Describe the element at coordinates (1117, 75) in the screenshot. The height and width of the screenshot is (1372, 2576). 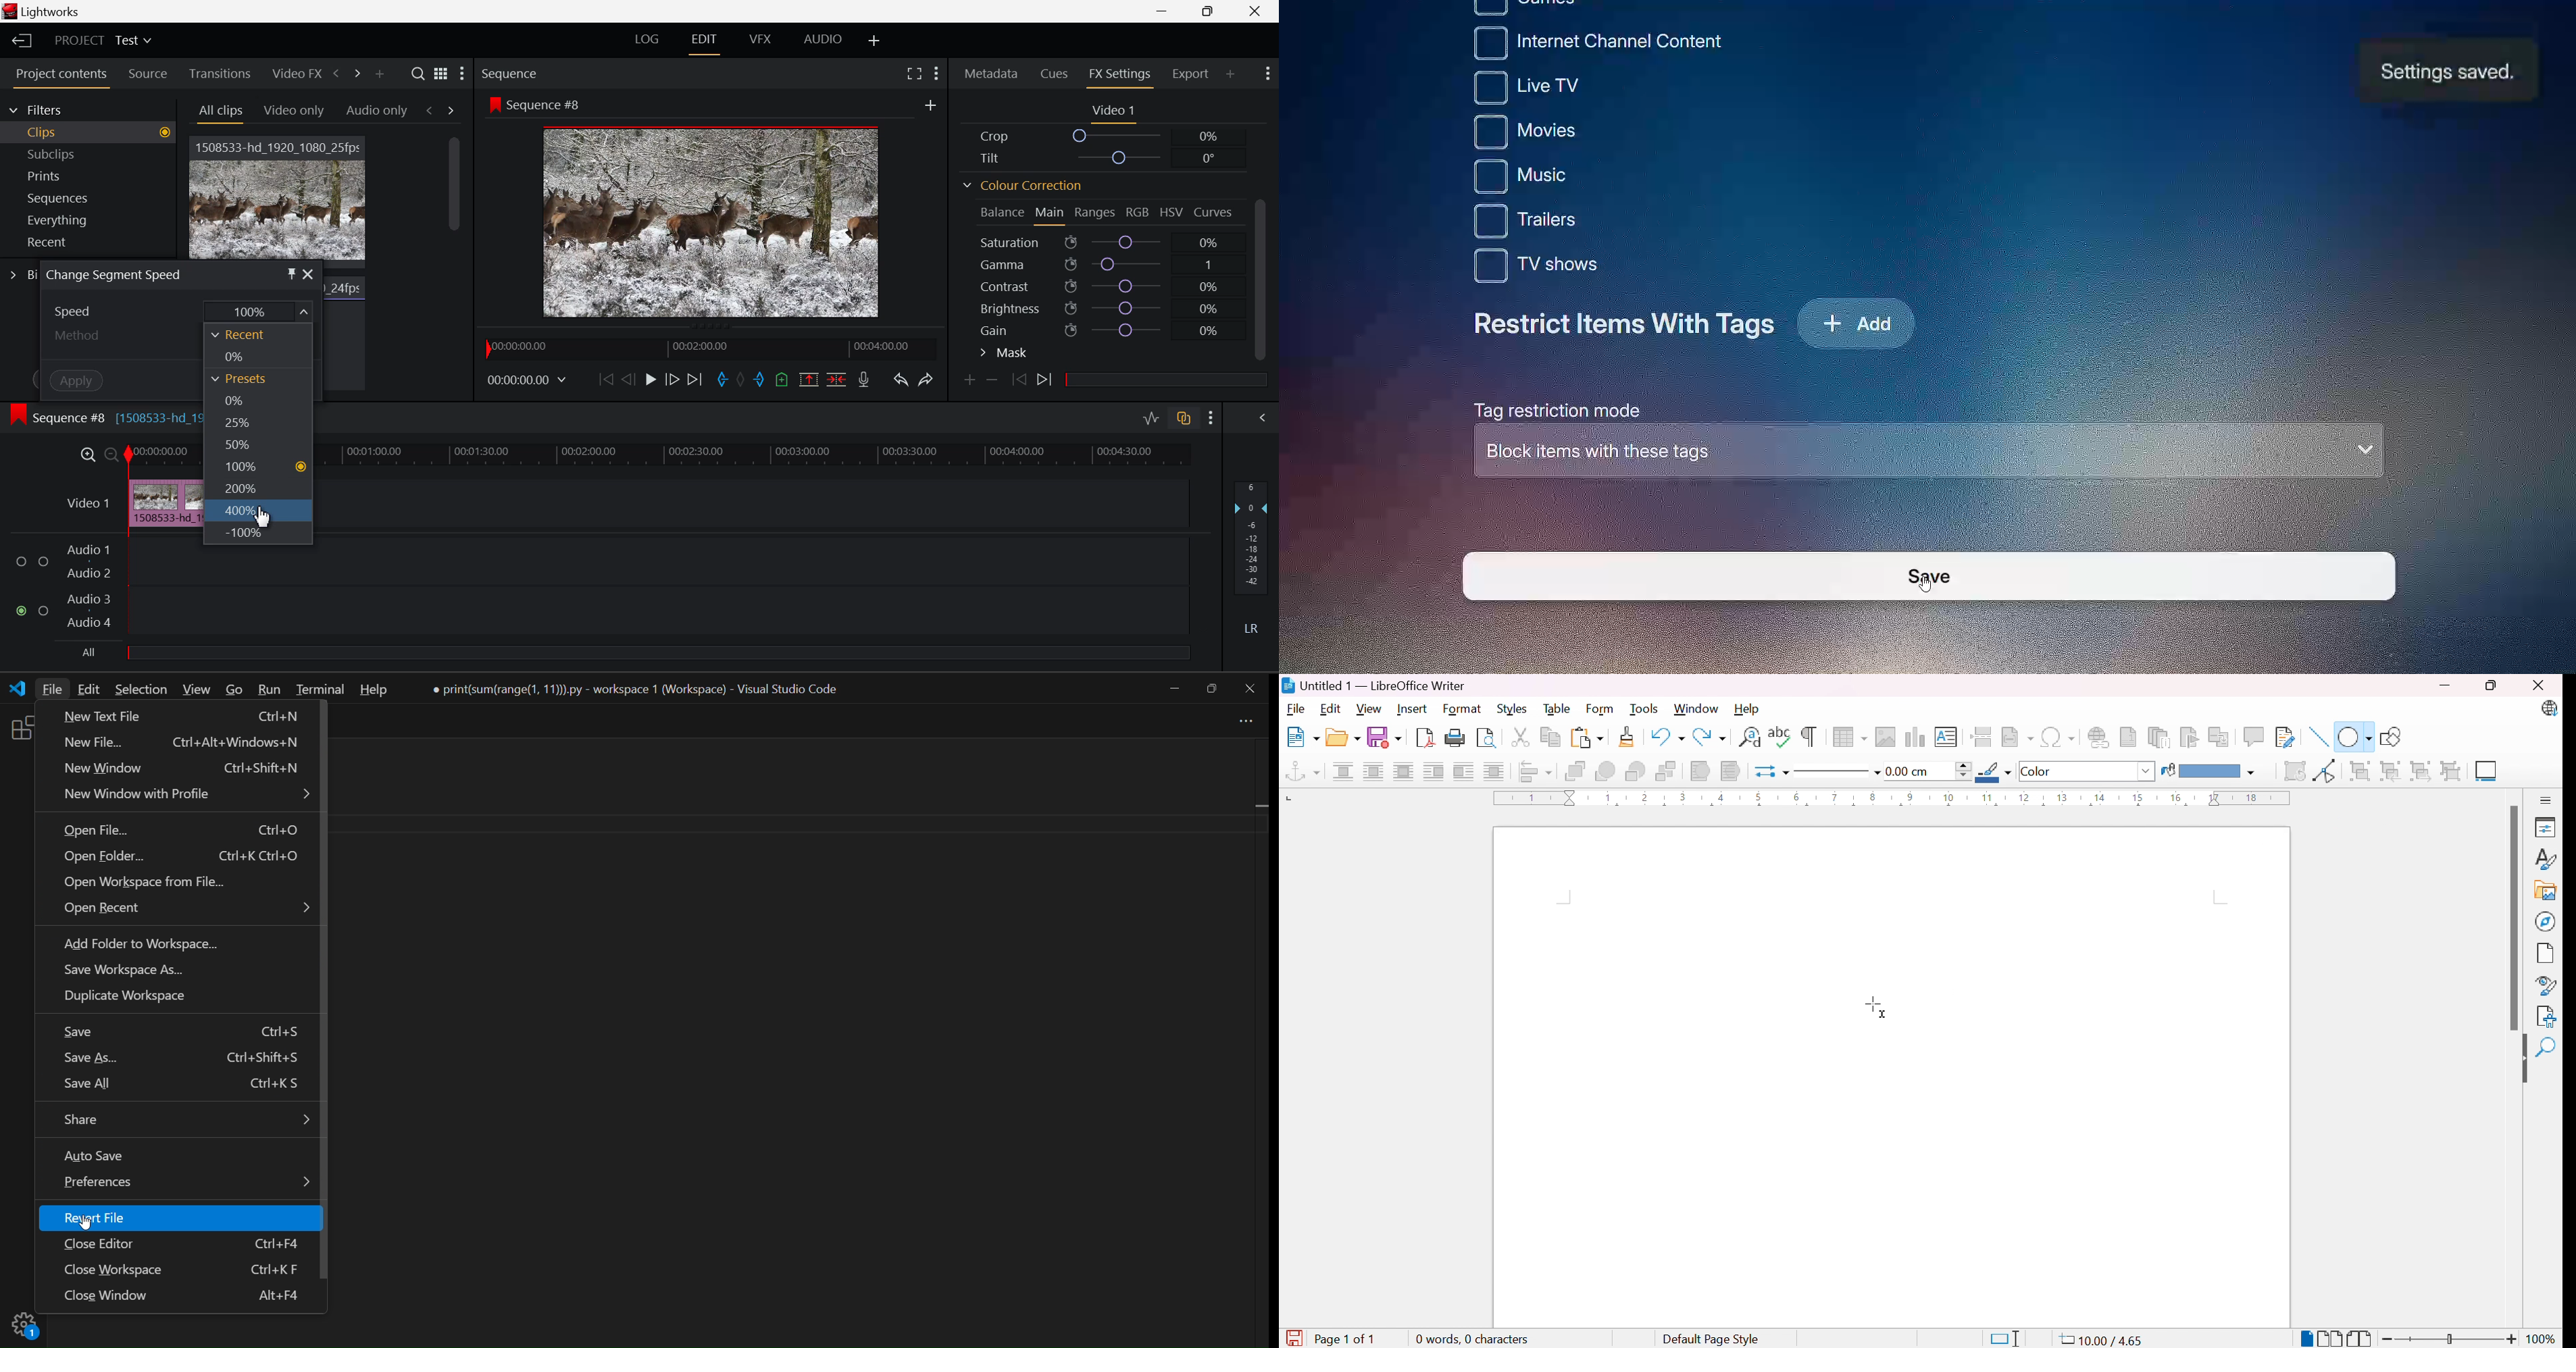
I see `FX Settings` at that location.